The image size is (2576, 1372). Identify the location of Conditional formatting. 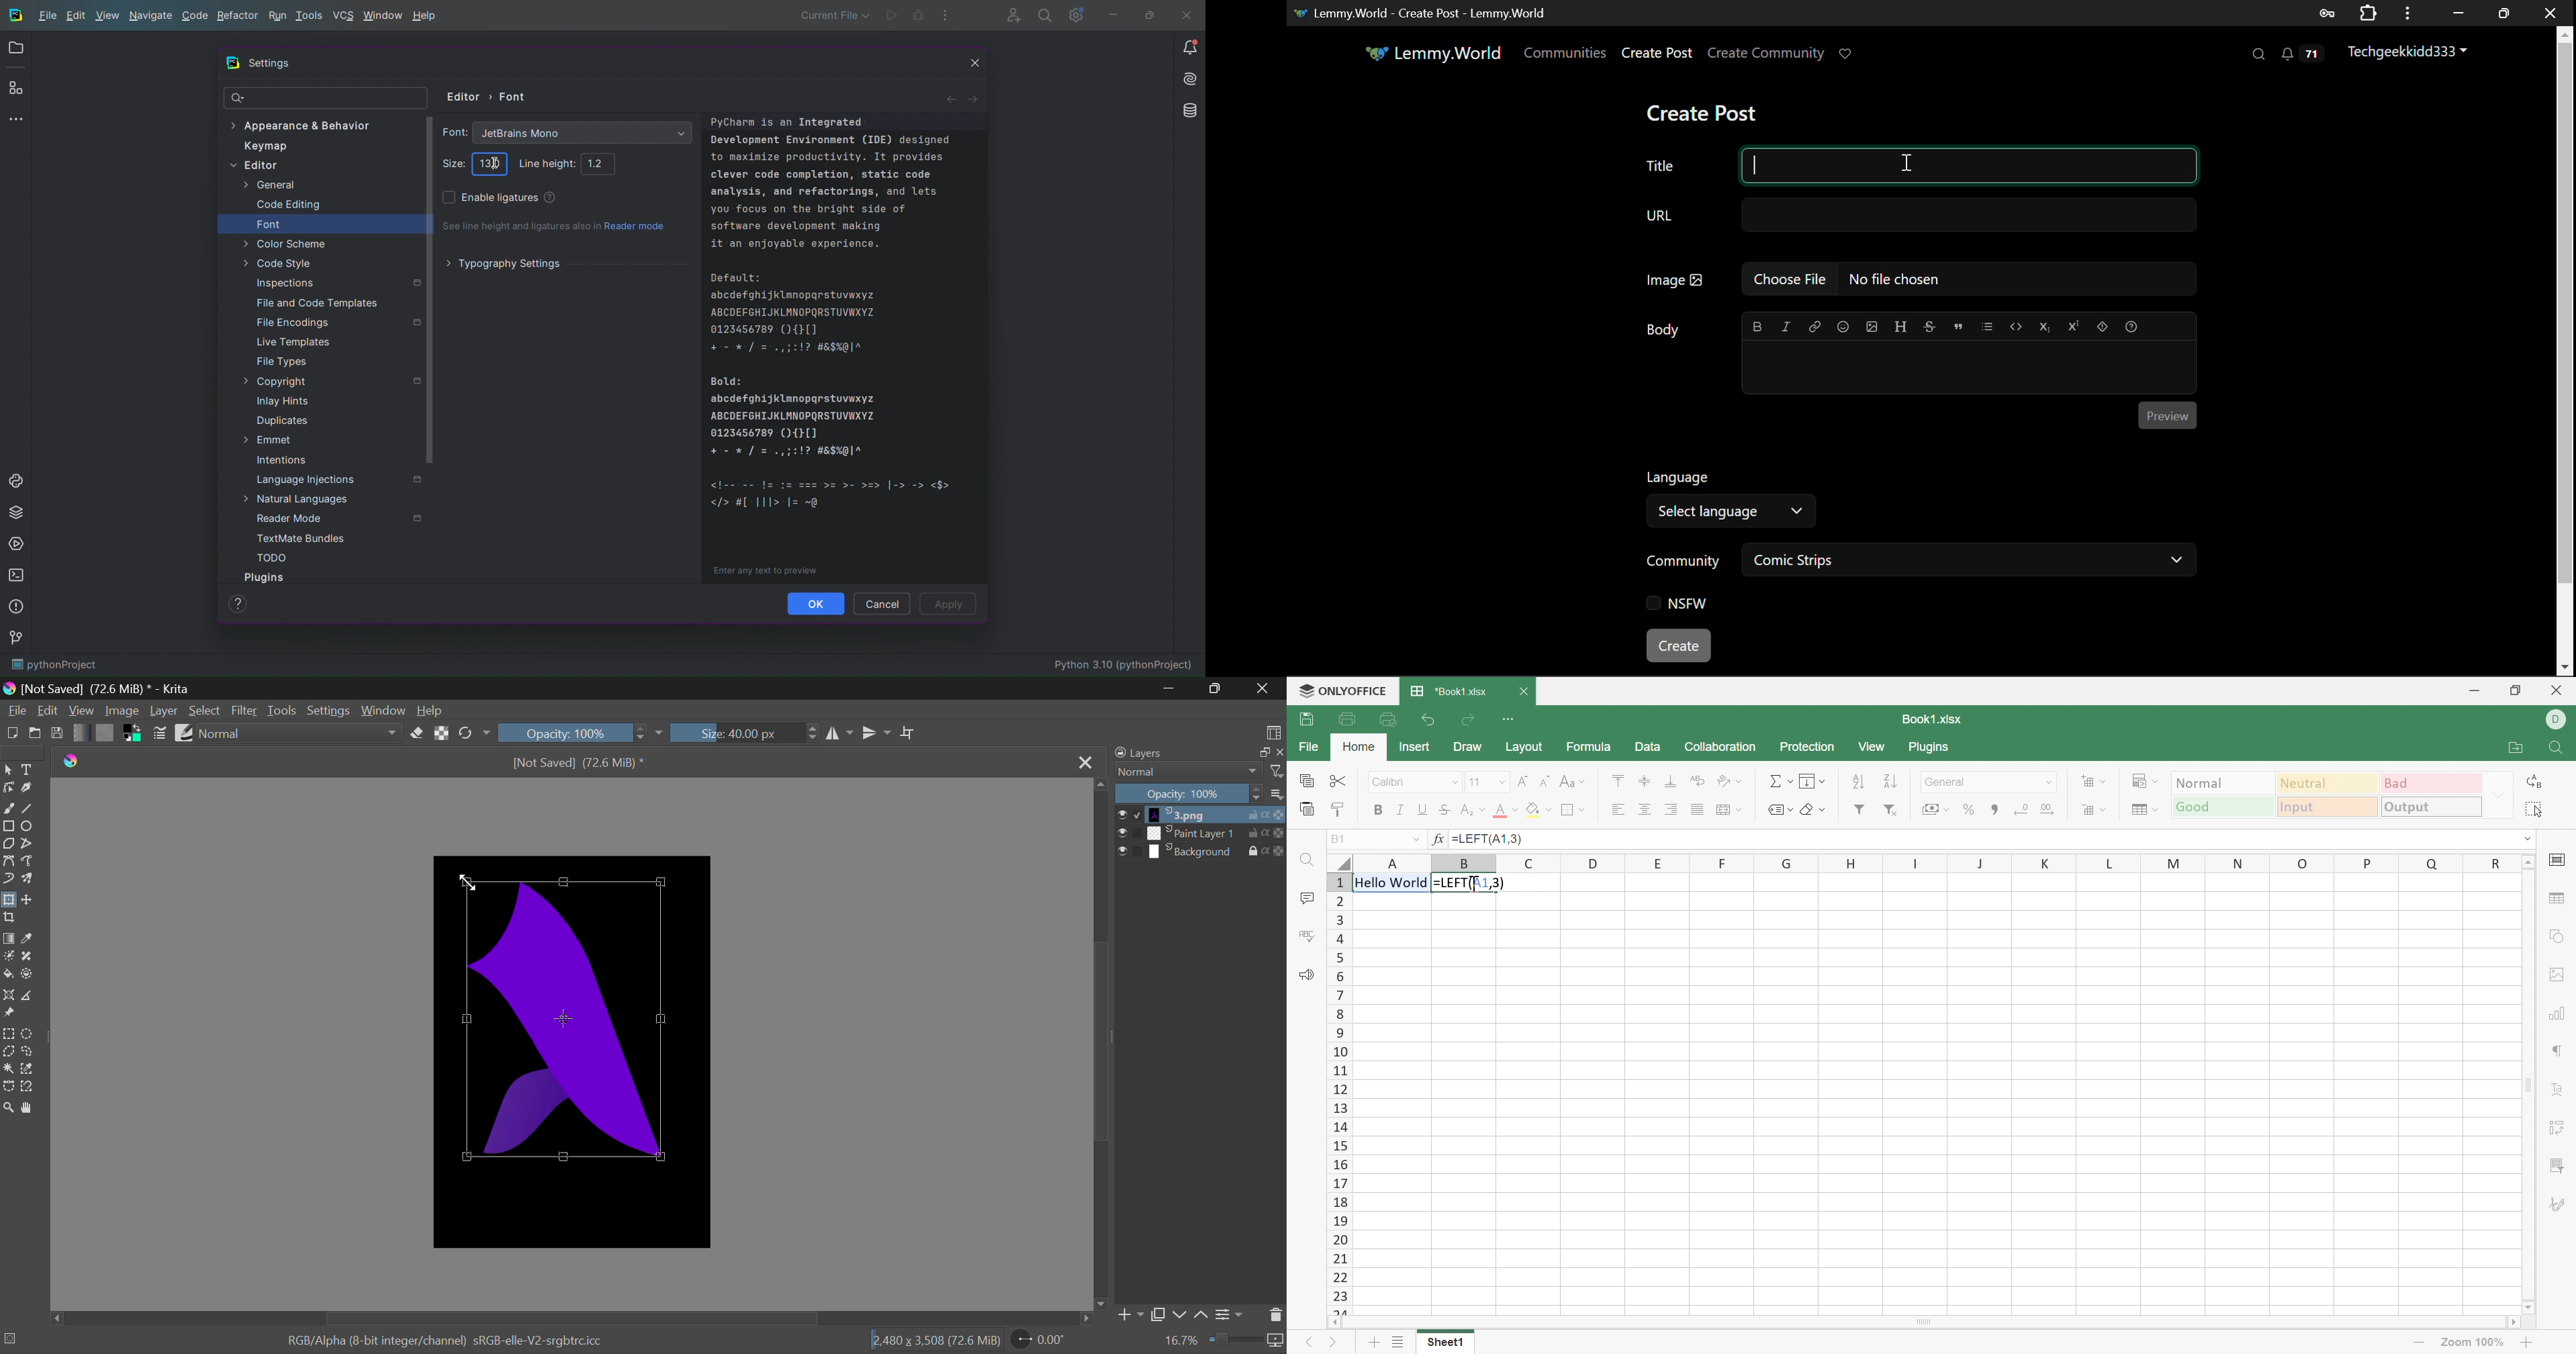
(2145, 782).